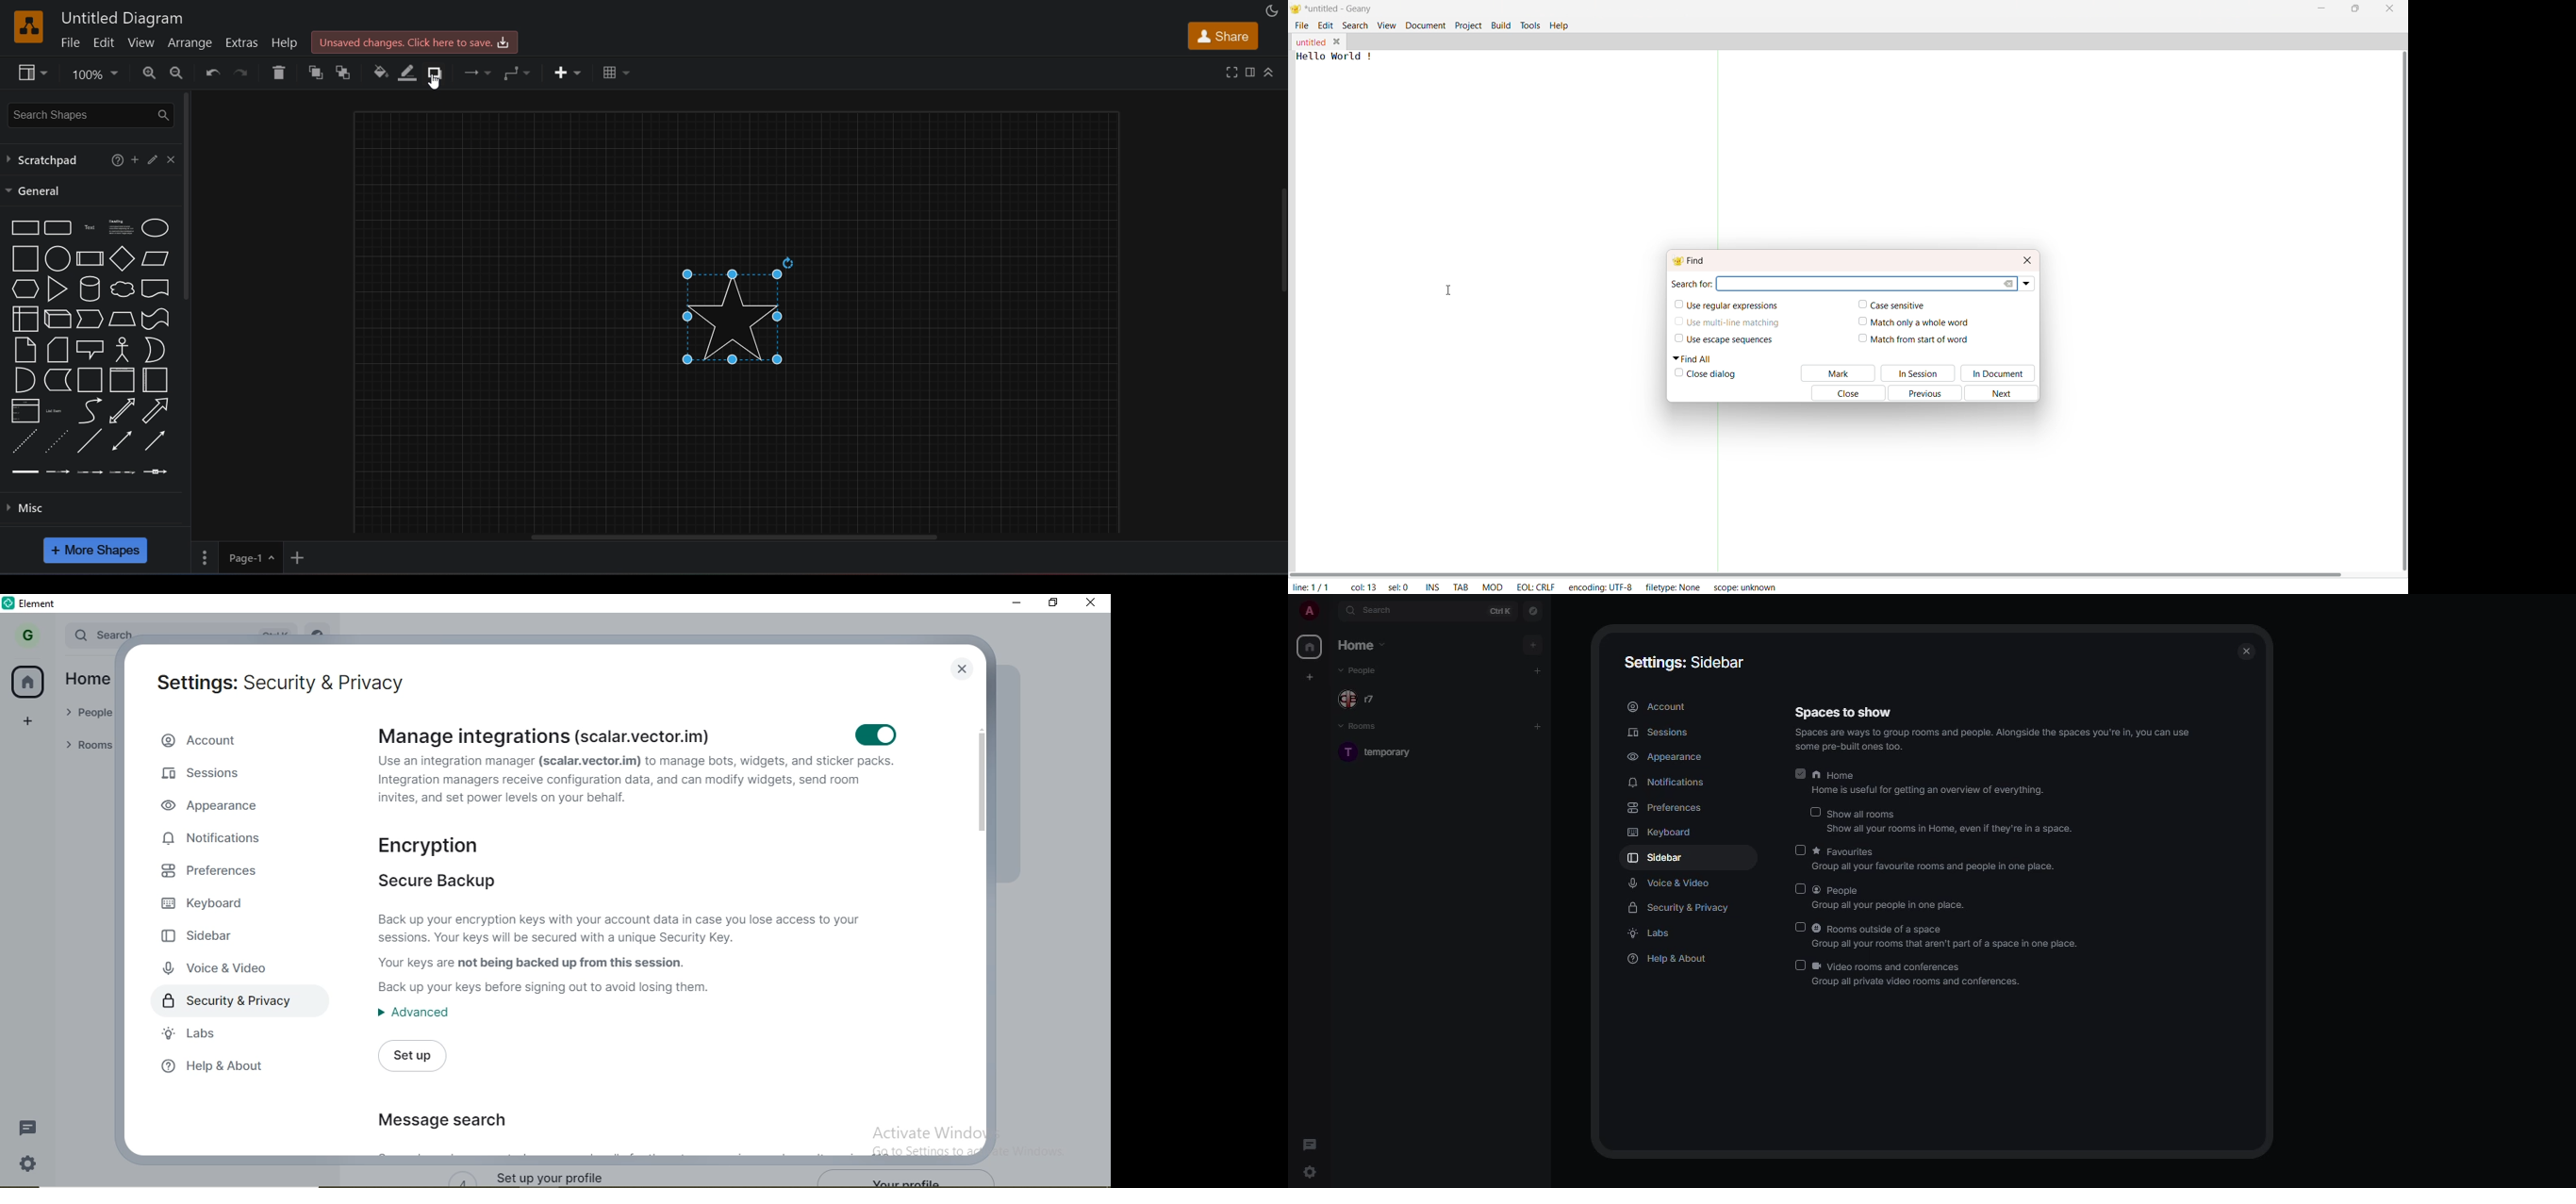  I want to click on voice & video, so click(1672, 882).